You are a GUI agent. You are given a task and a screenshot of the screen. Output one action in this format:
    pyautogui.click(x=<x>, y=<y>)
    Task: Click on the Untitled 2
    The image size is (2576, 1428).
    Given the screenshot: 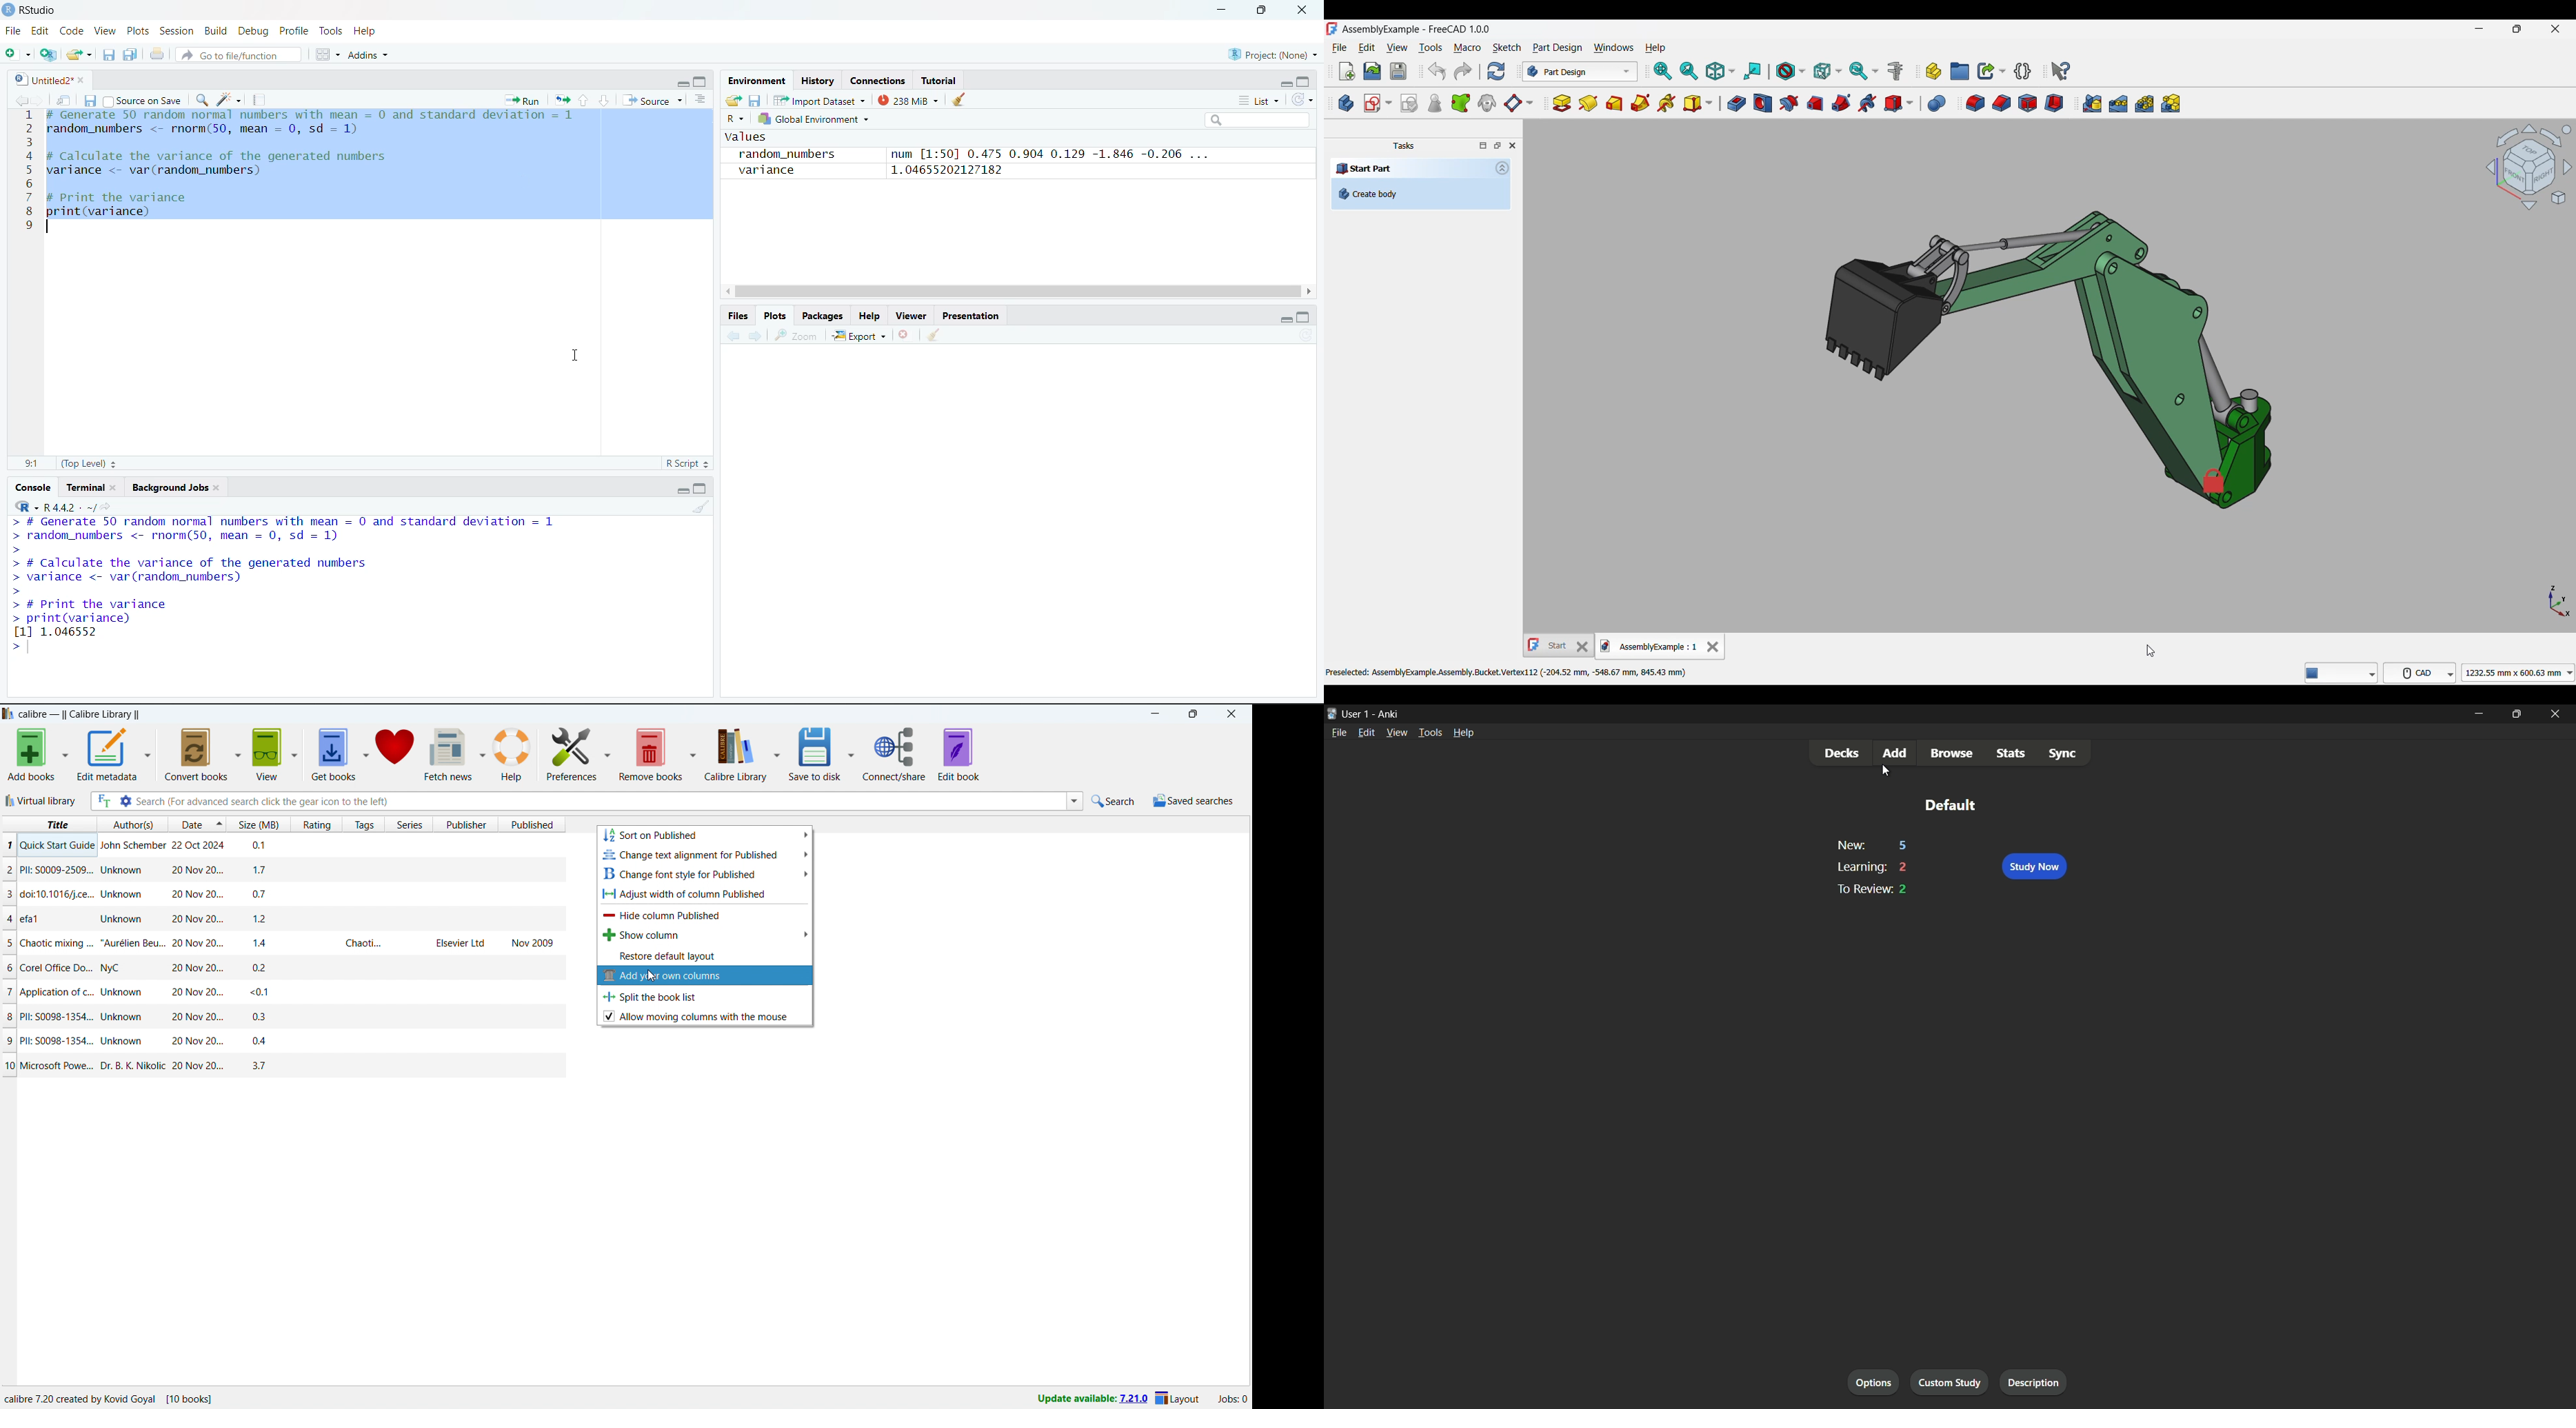 What is the action you would take?
    pyautogui.click(x=41, y=80)
    